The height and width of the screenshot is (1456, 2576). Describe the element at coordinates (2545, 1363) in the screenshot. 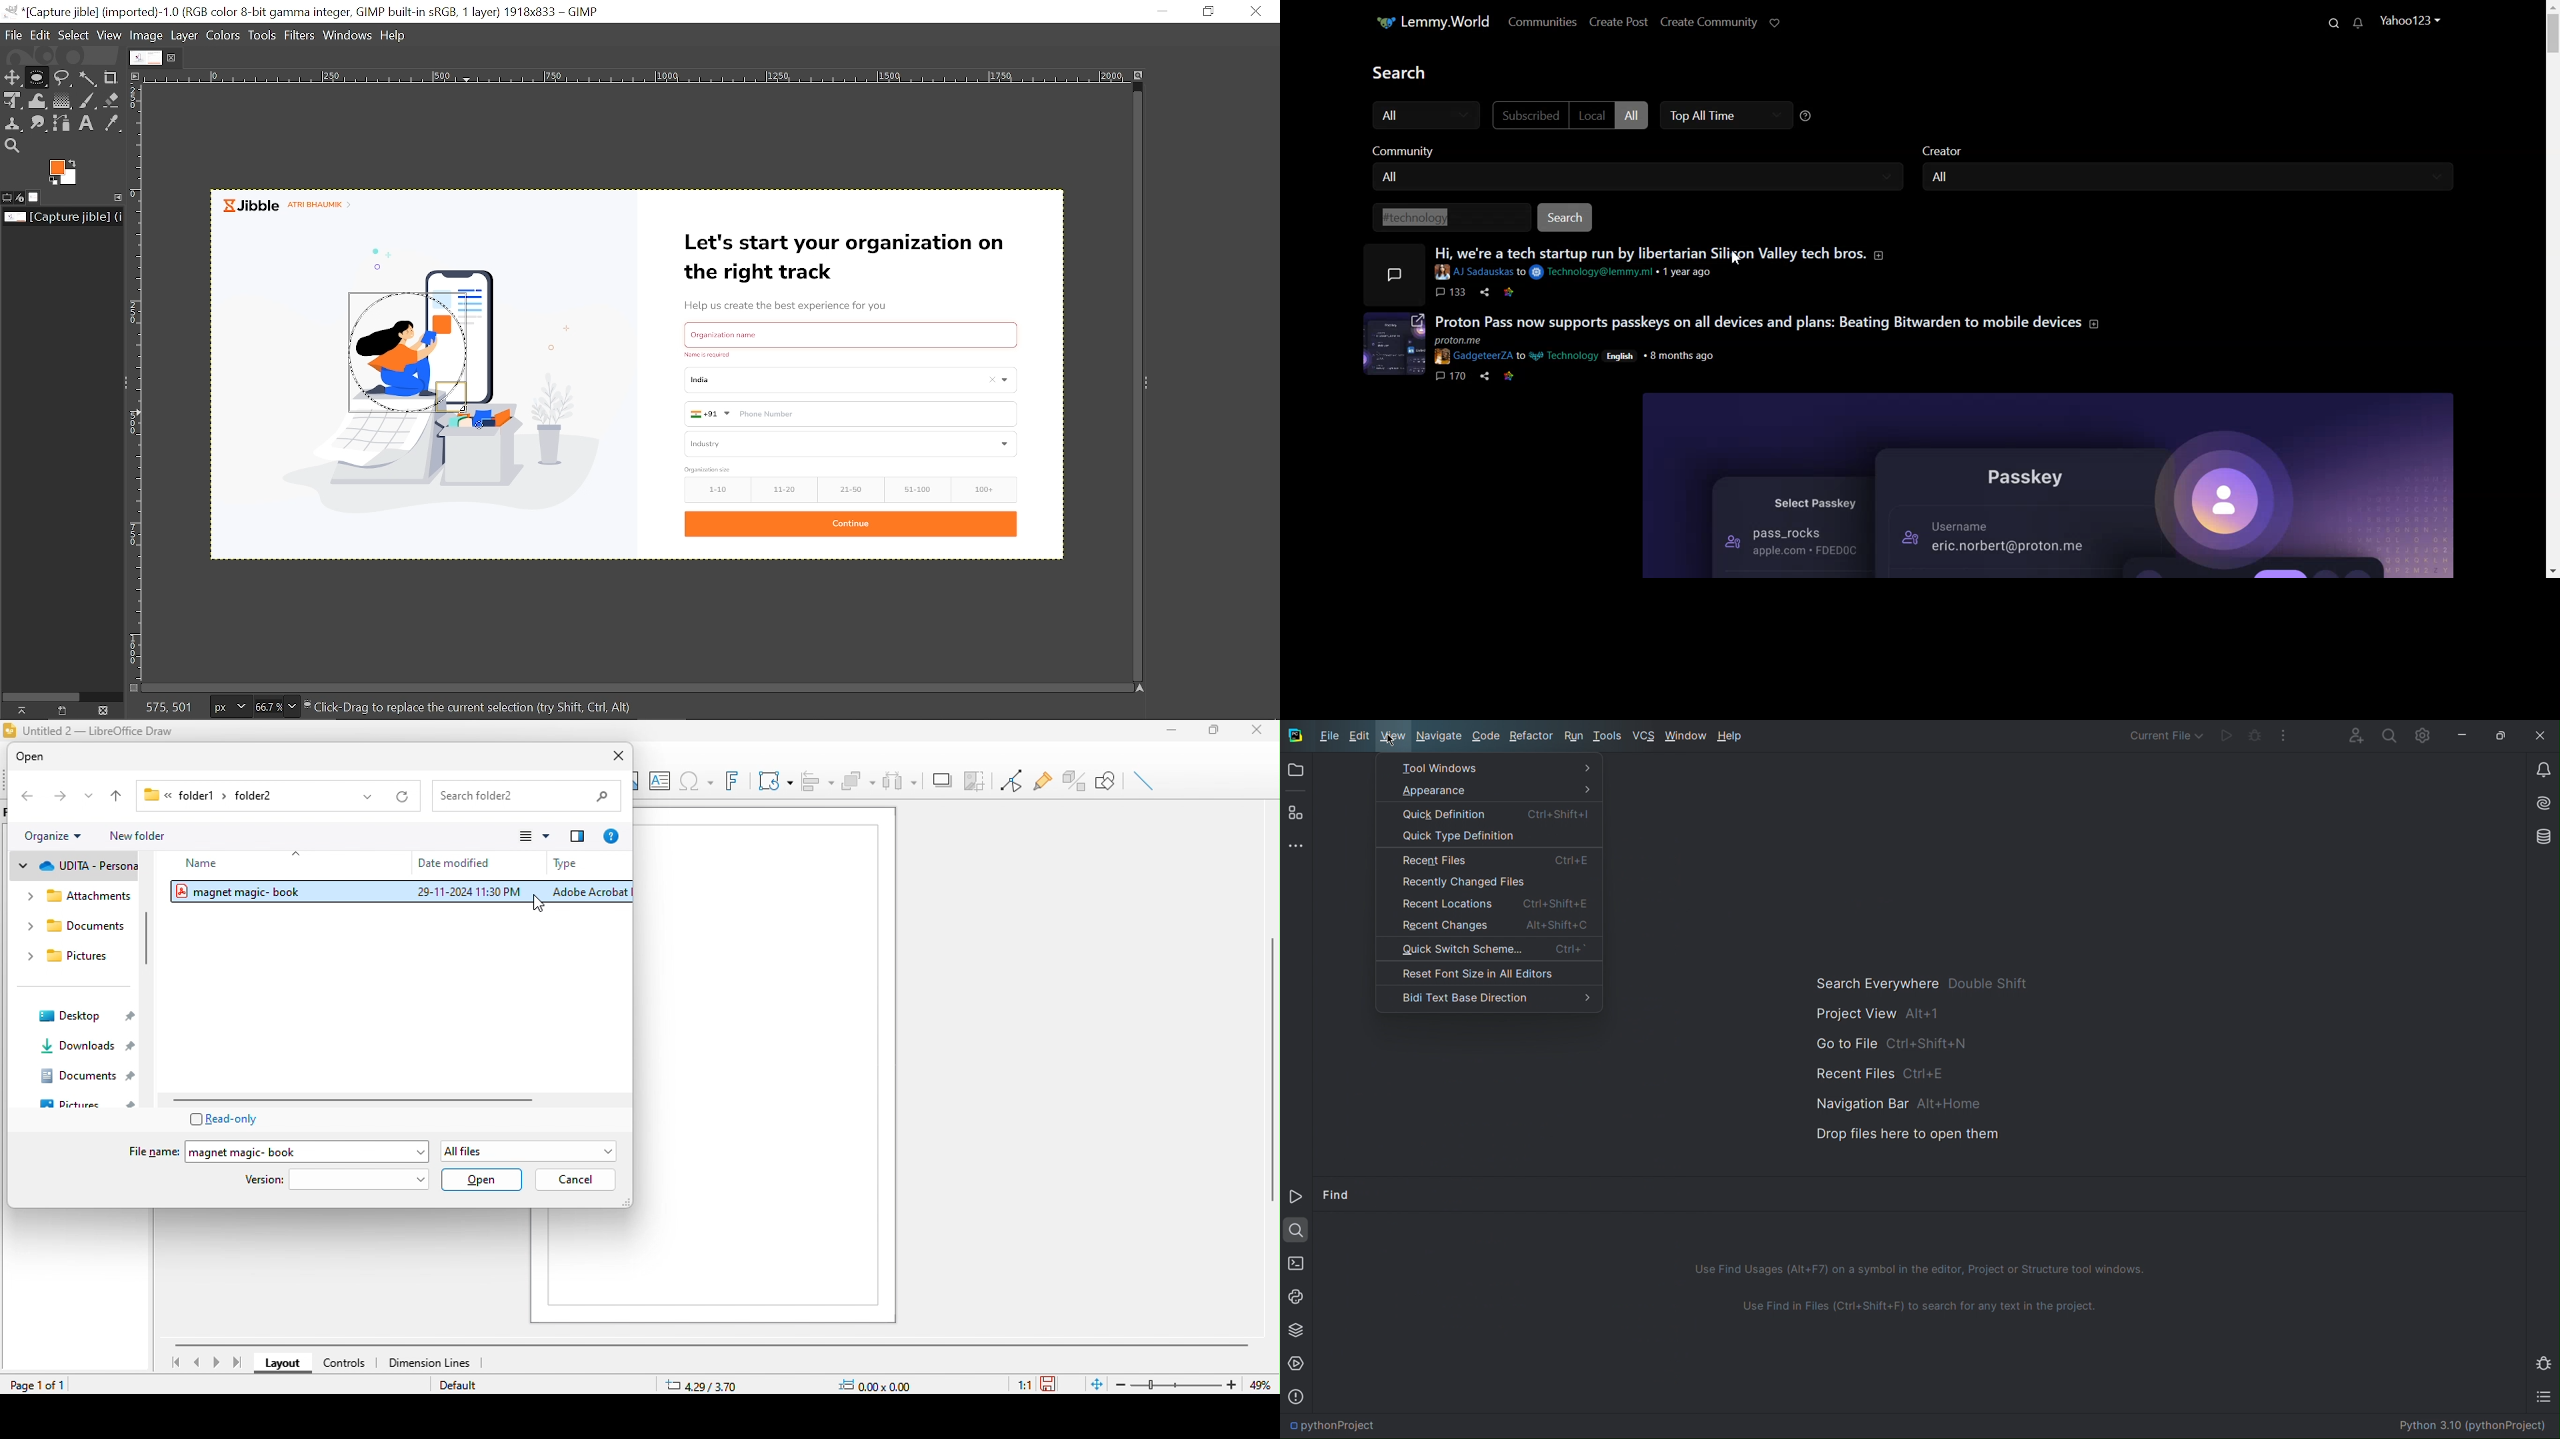

I see `Debug` at that location.